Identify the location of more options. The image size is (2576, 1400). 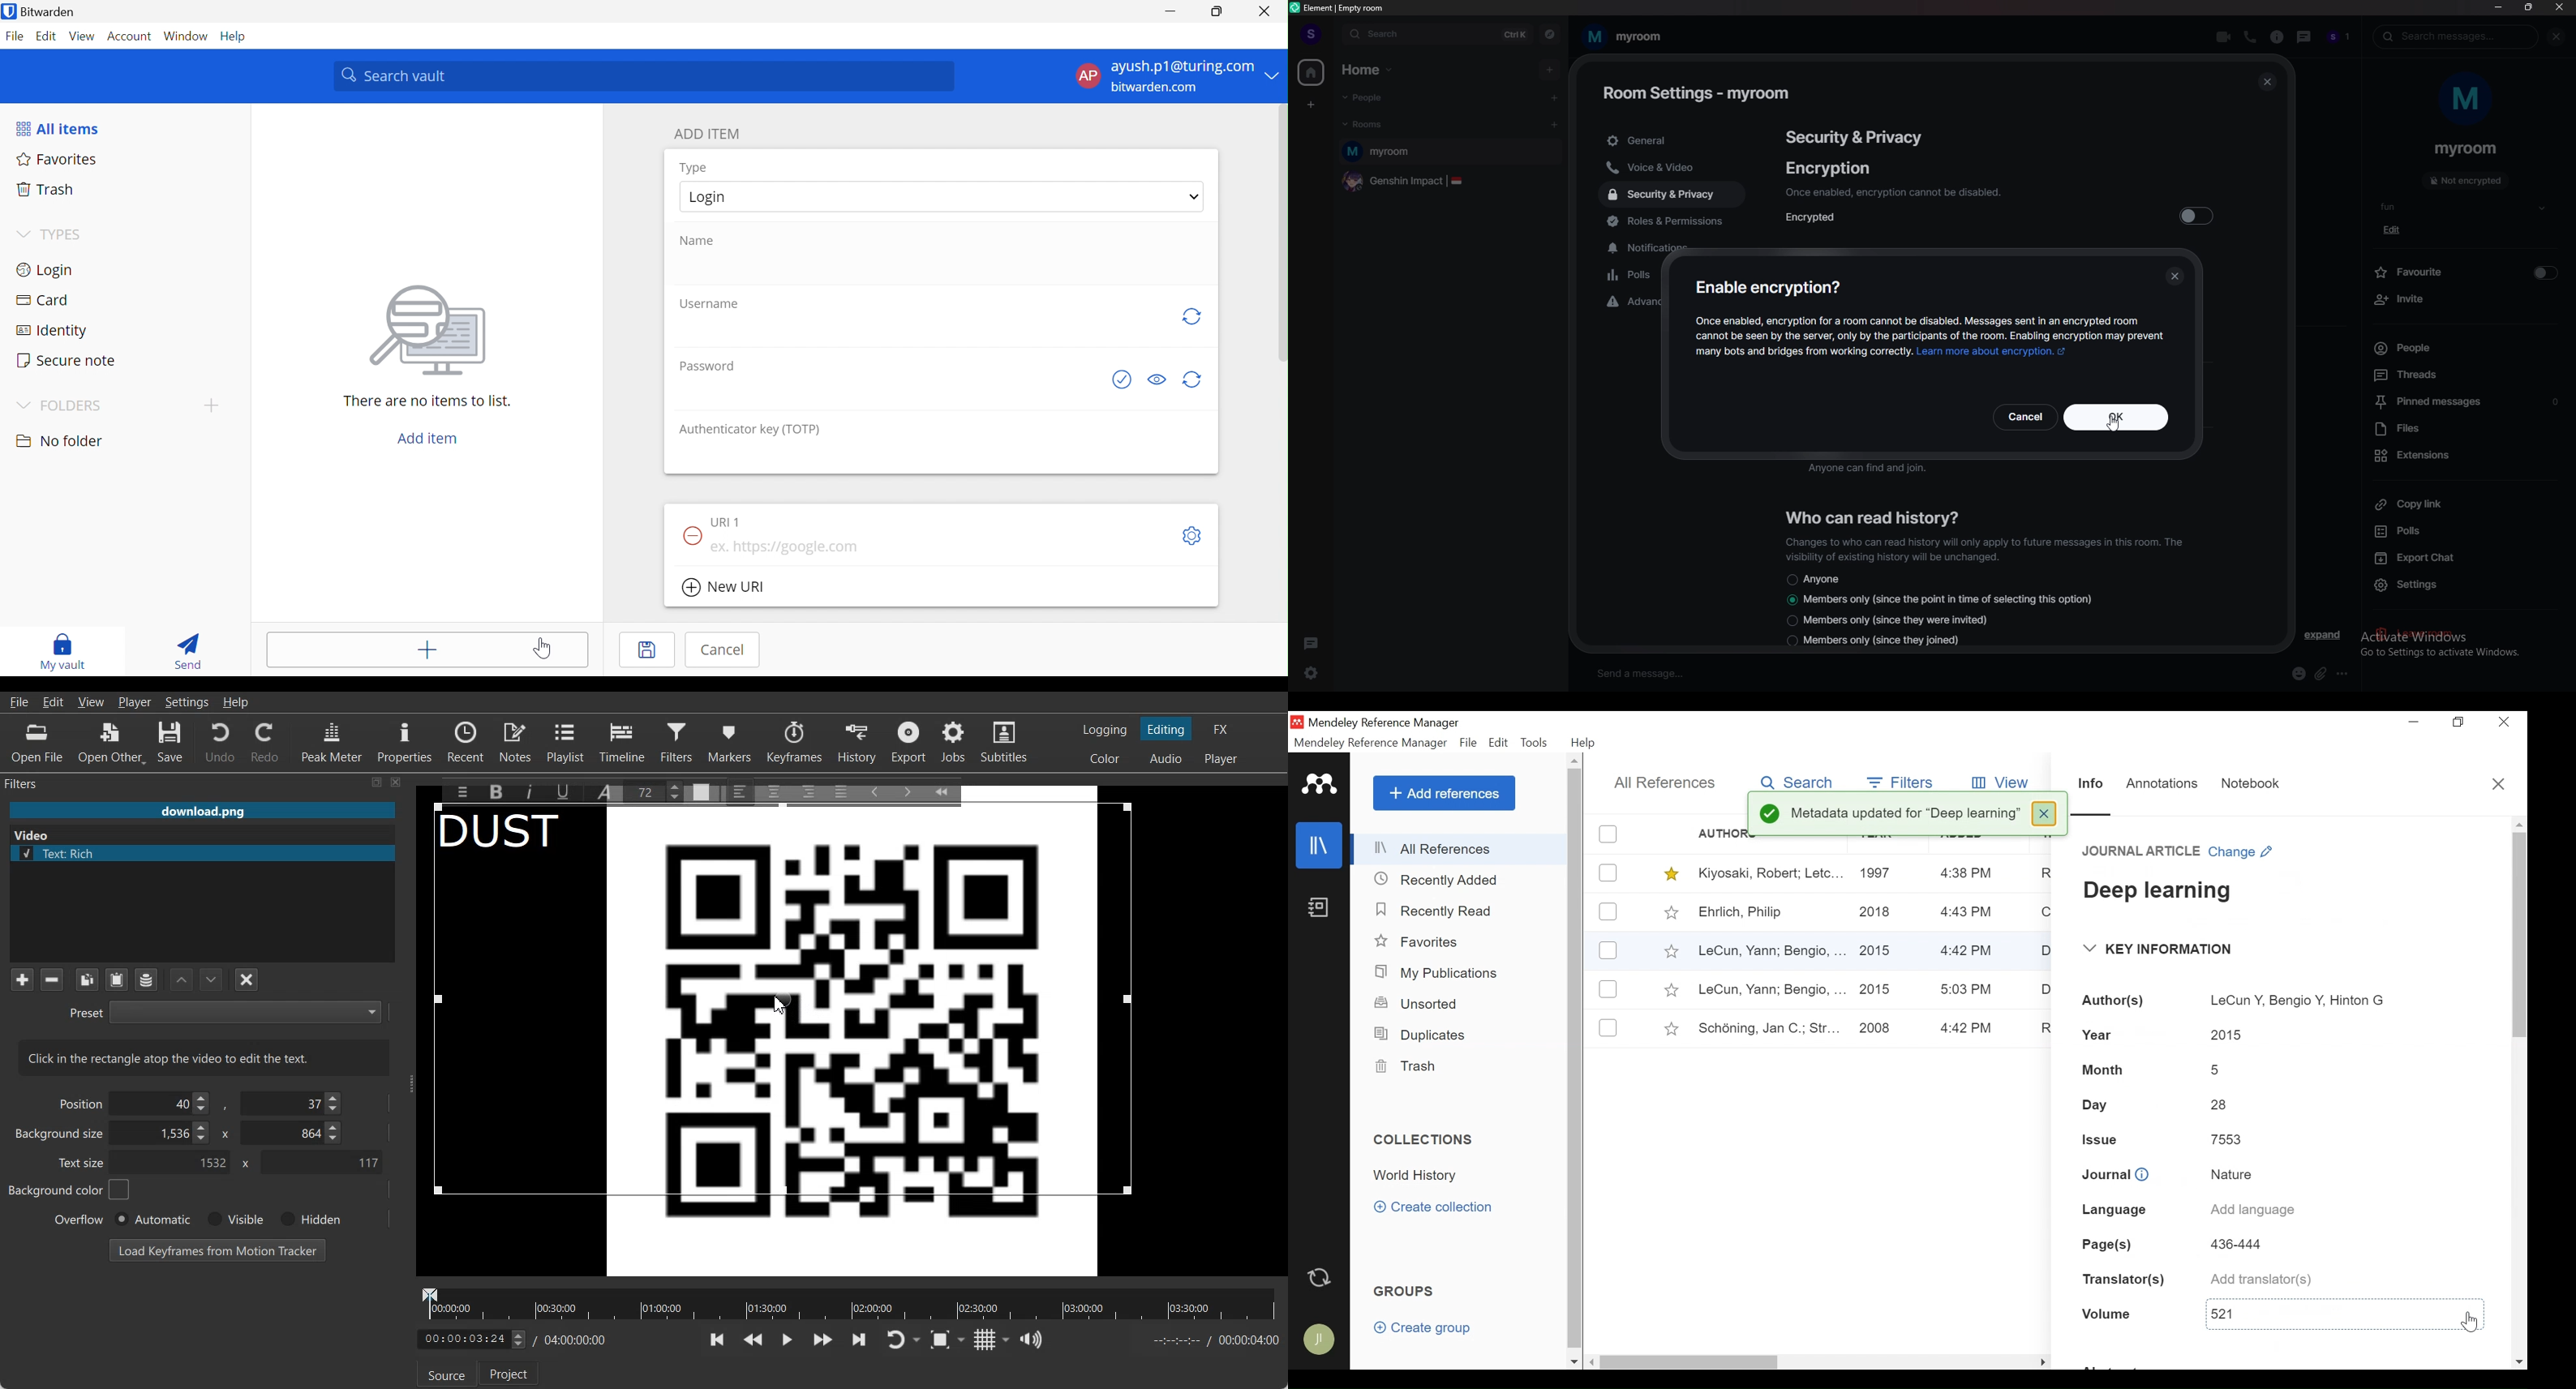
(2347, 673).